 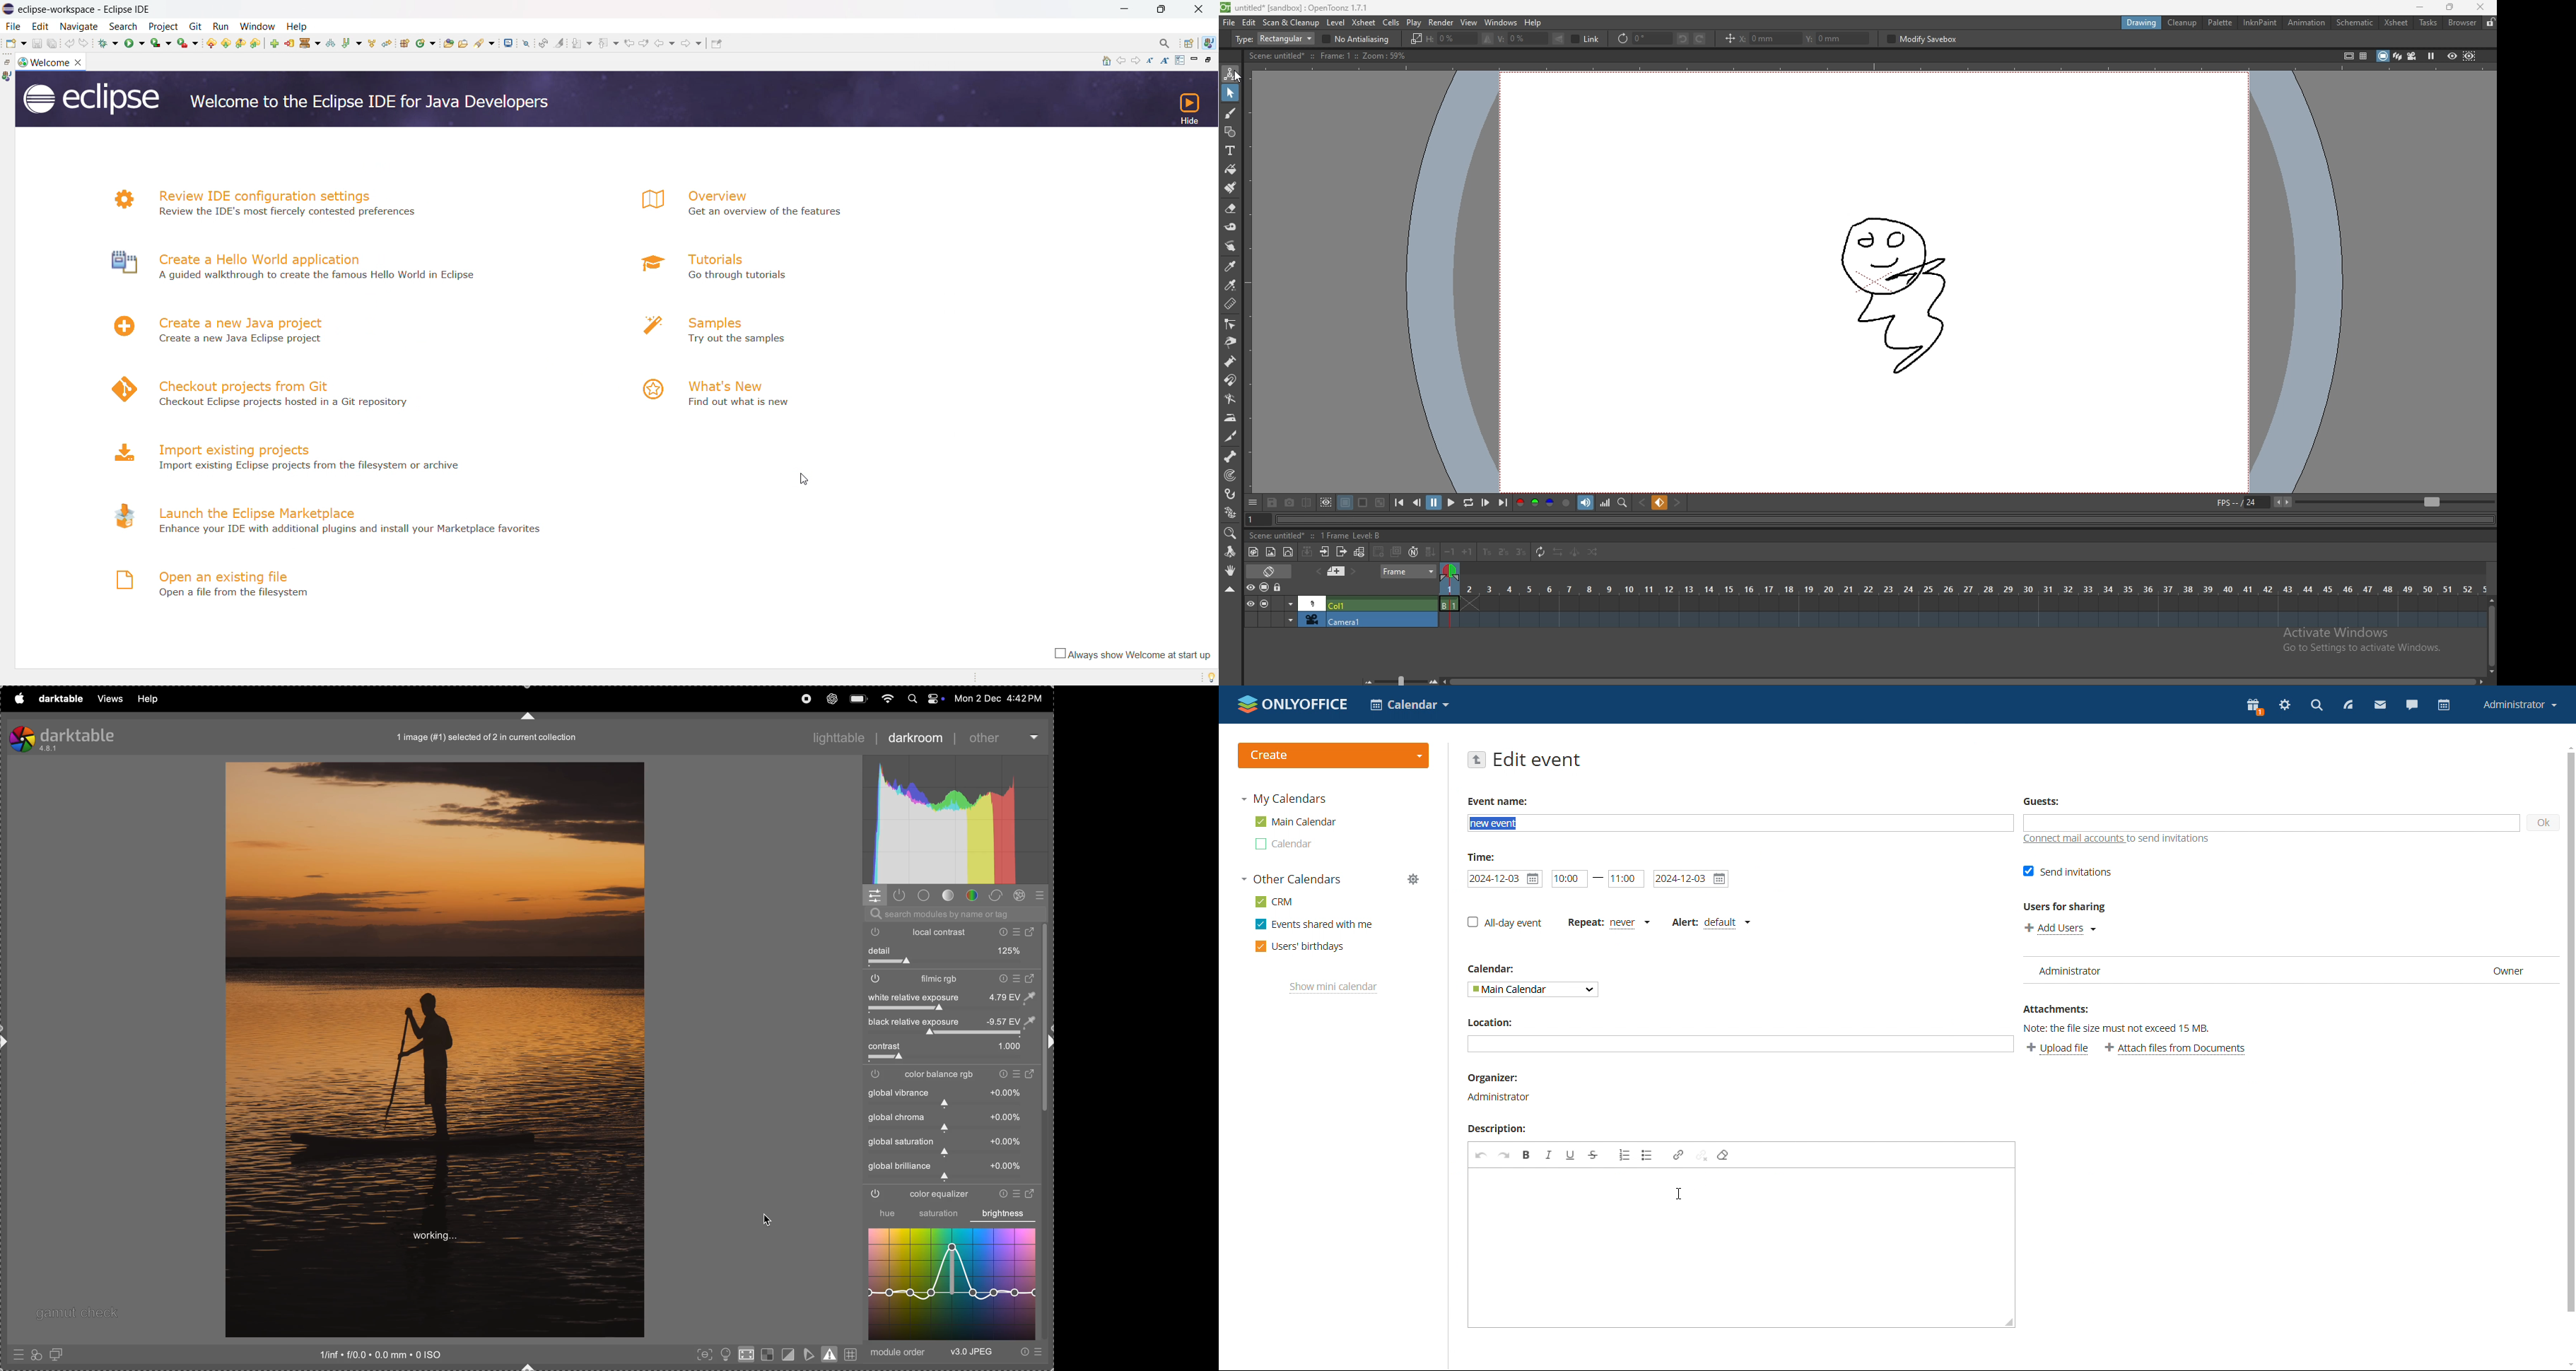 I want to click on presets, so click(x=17, y=1356).